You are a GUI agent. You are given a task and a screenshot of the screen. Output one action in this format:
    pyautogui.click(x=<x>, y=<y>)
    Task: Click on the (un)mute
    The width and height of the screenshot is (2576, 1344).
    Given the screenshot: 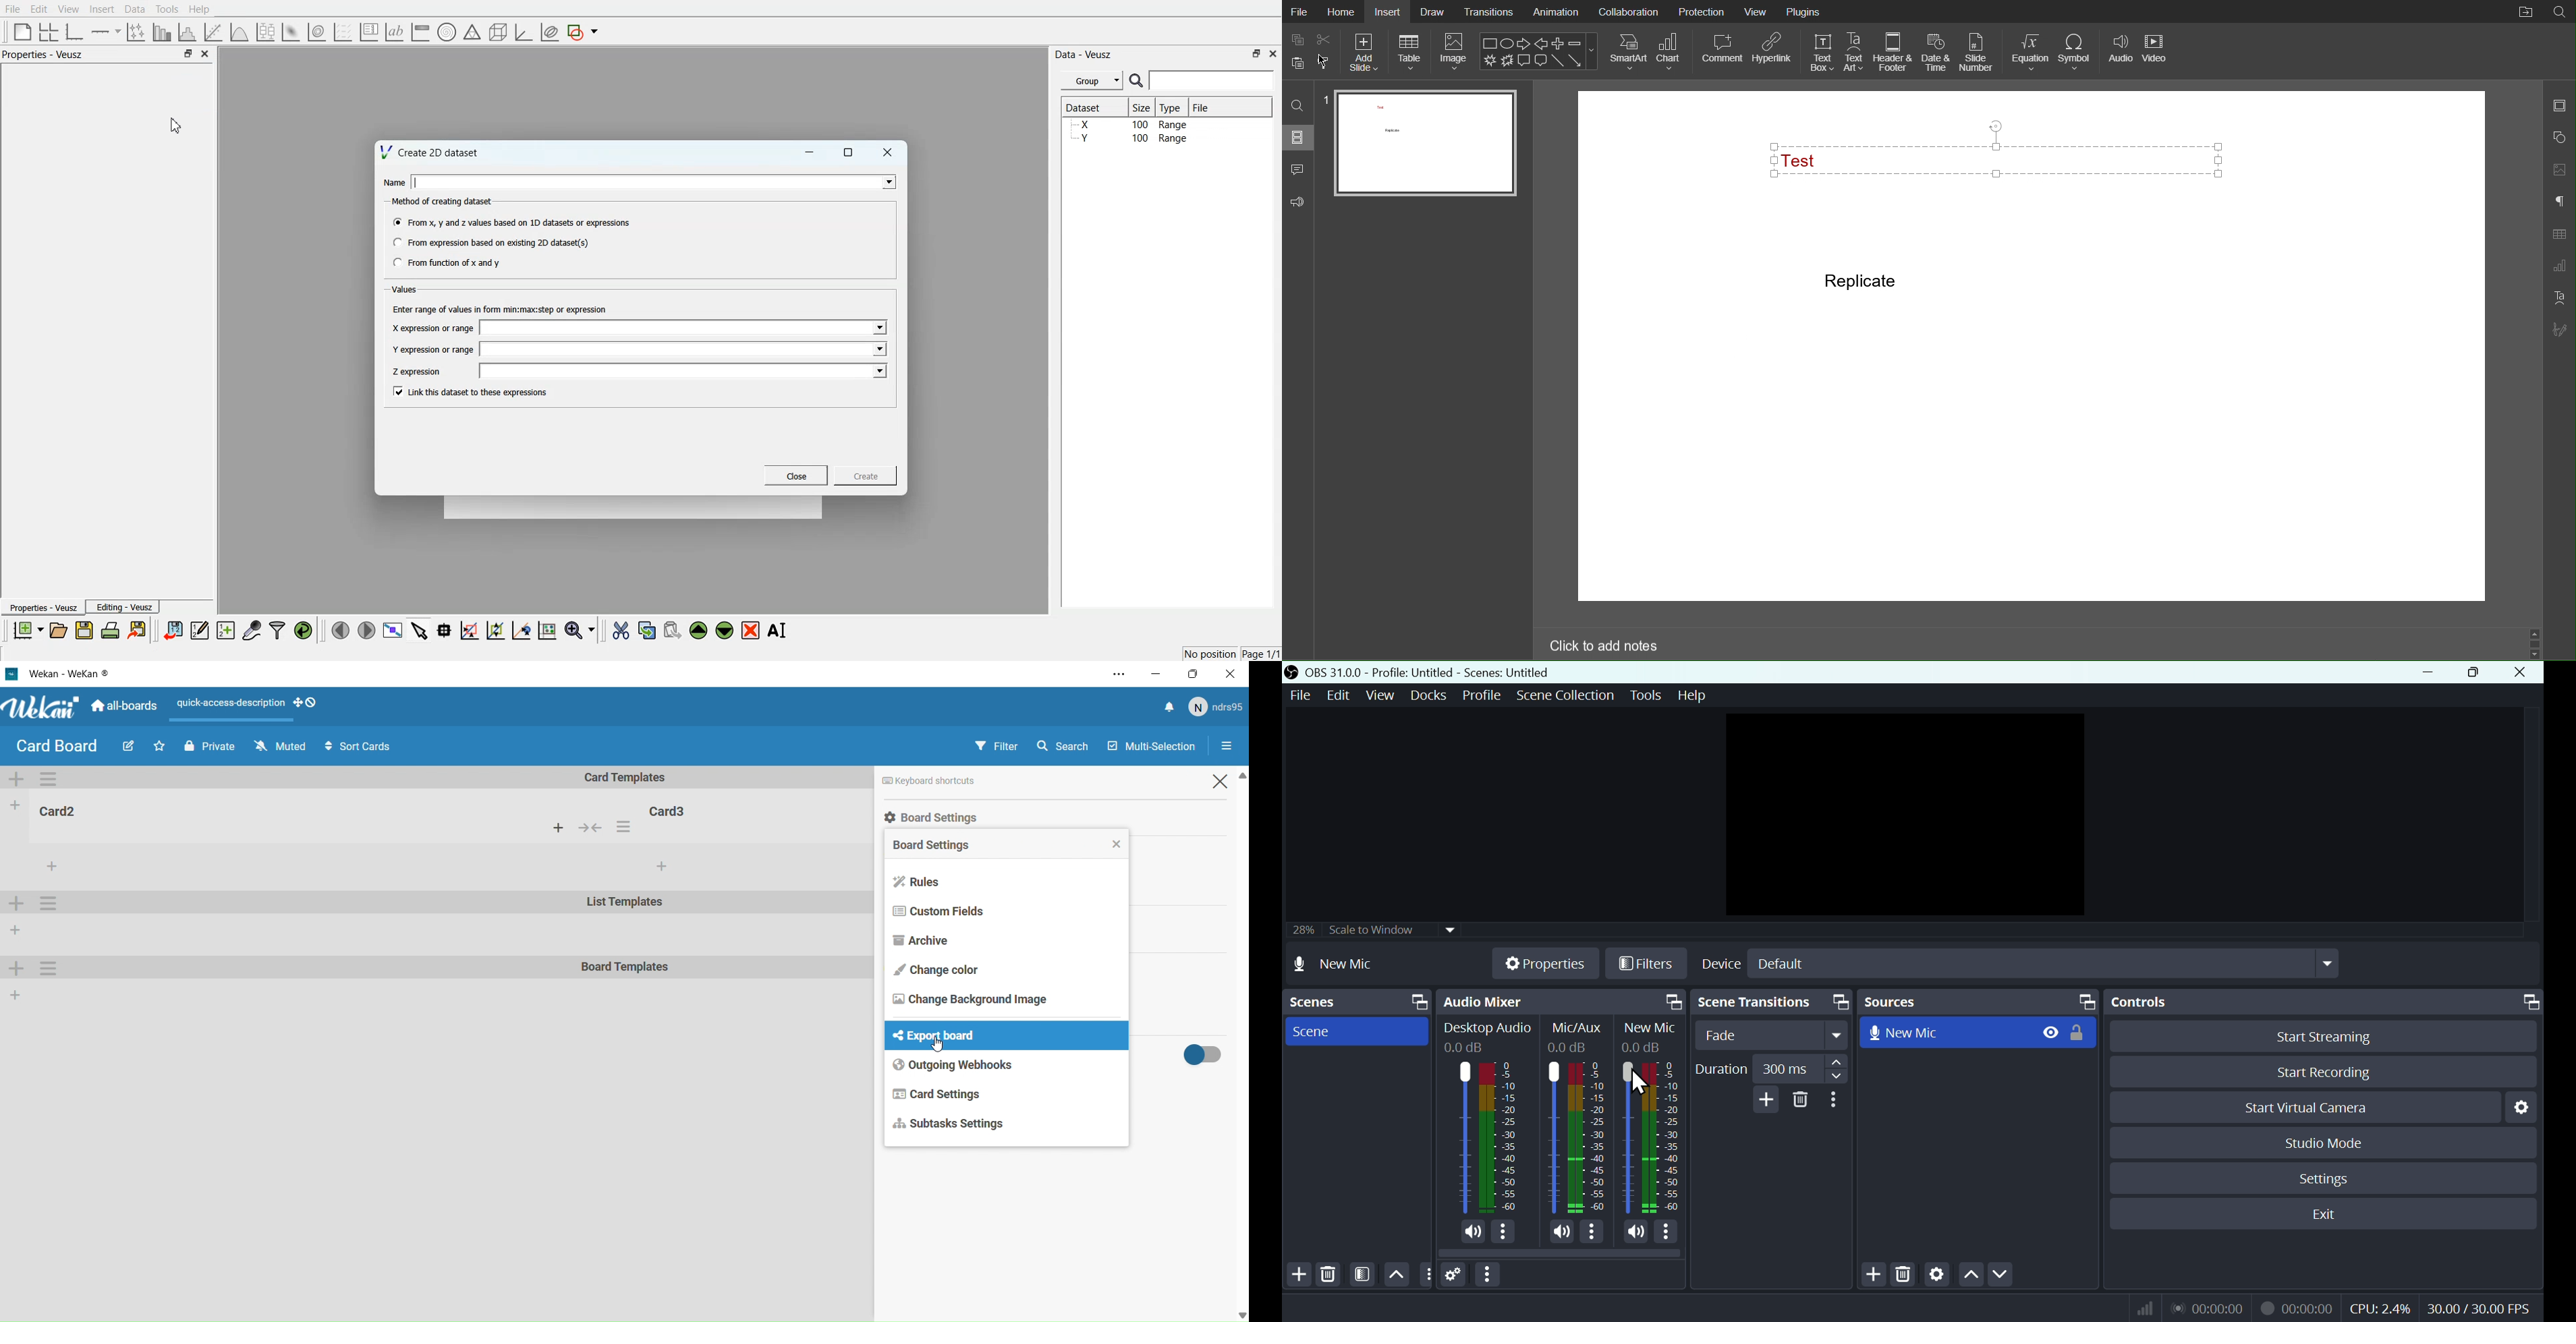 What is the action you would take?
    pyautogui.click(x=1471, y=1232)
    